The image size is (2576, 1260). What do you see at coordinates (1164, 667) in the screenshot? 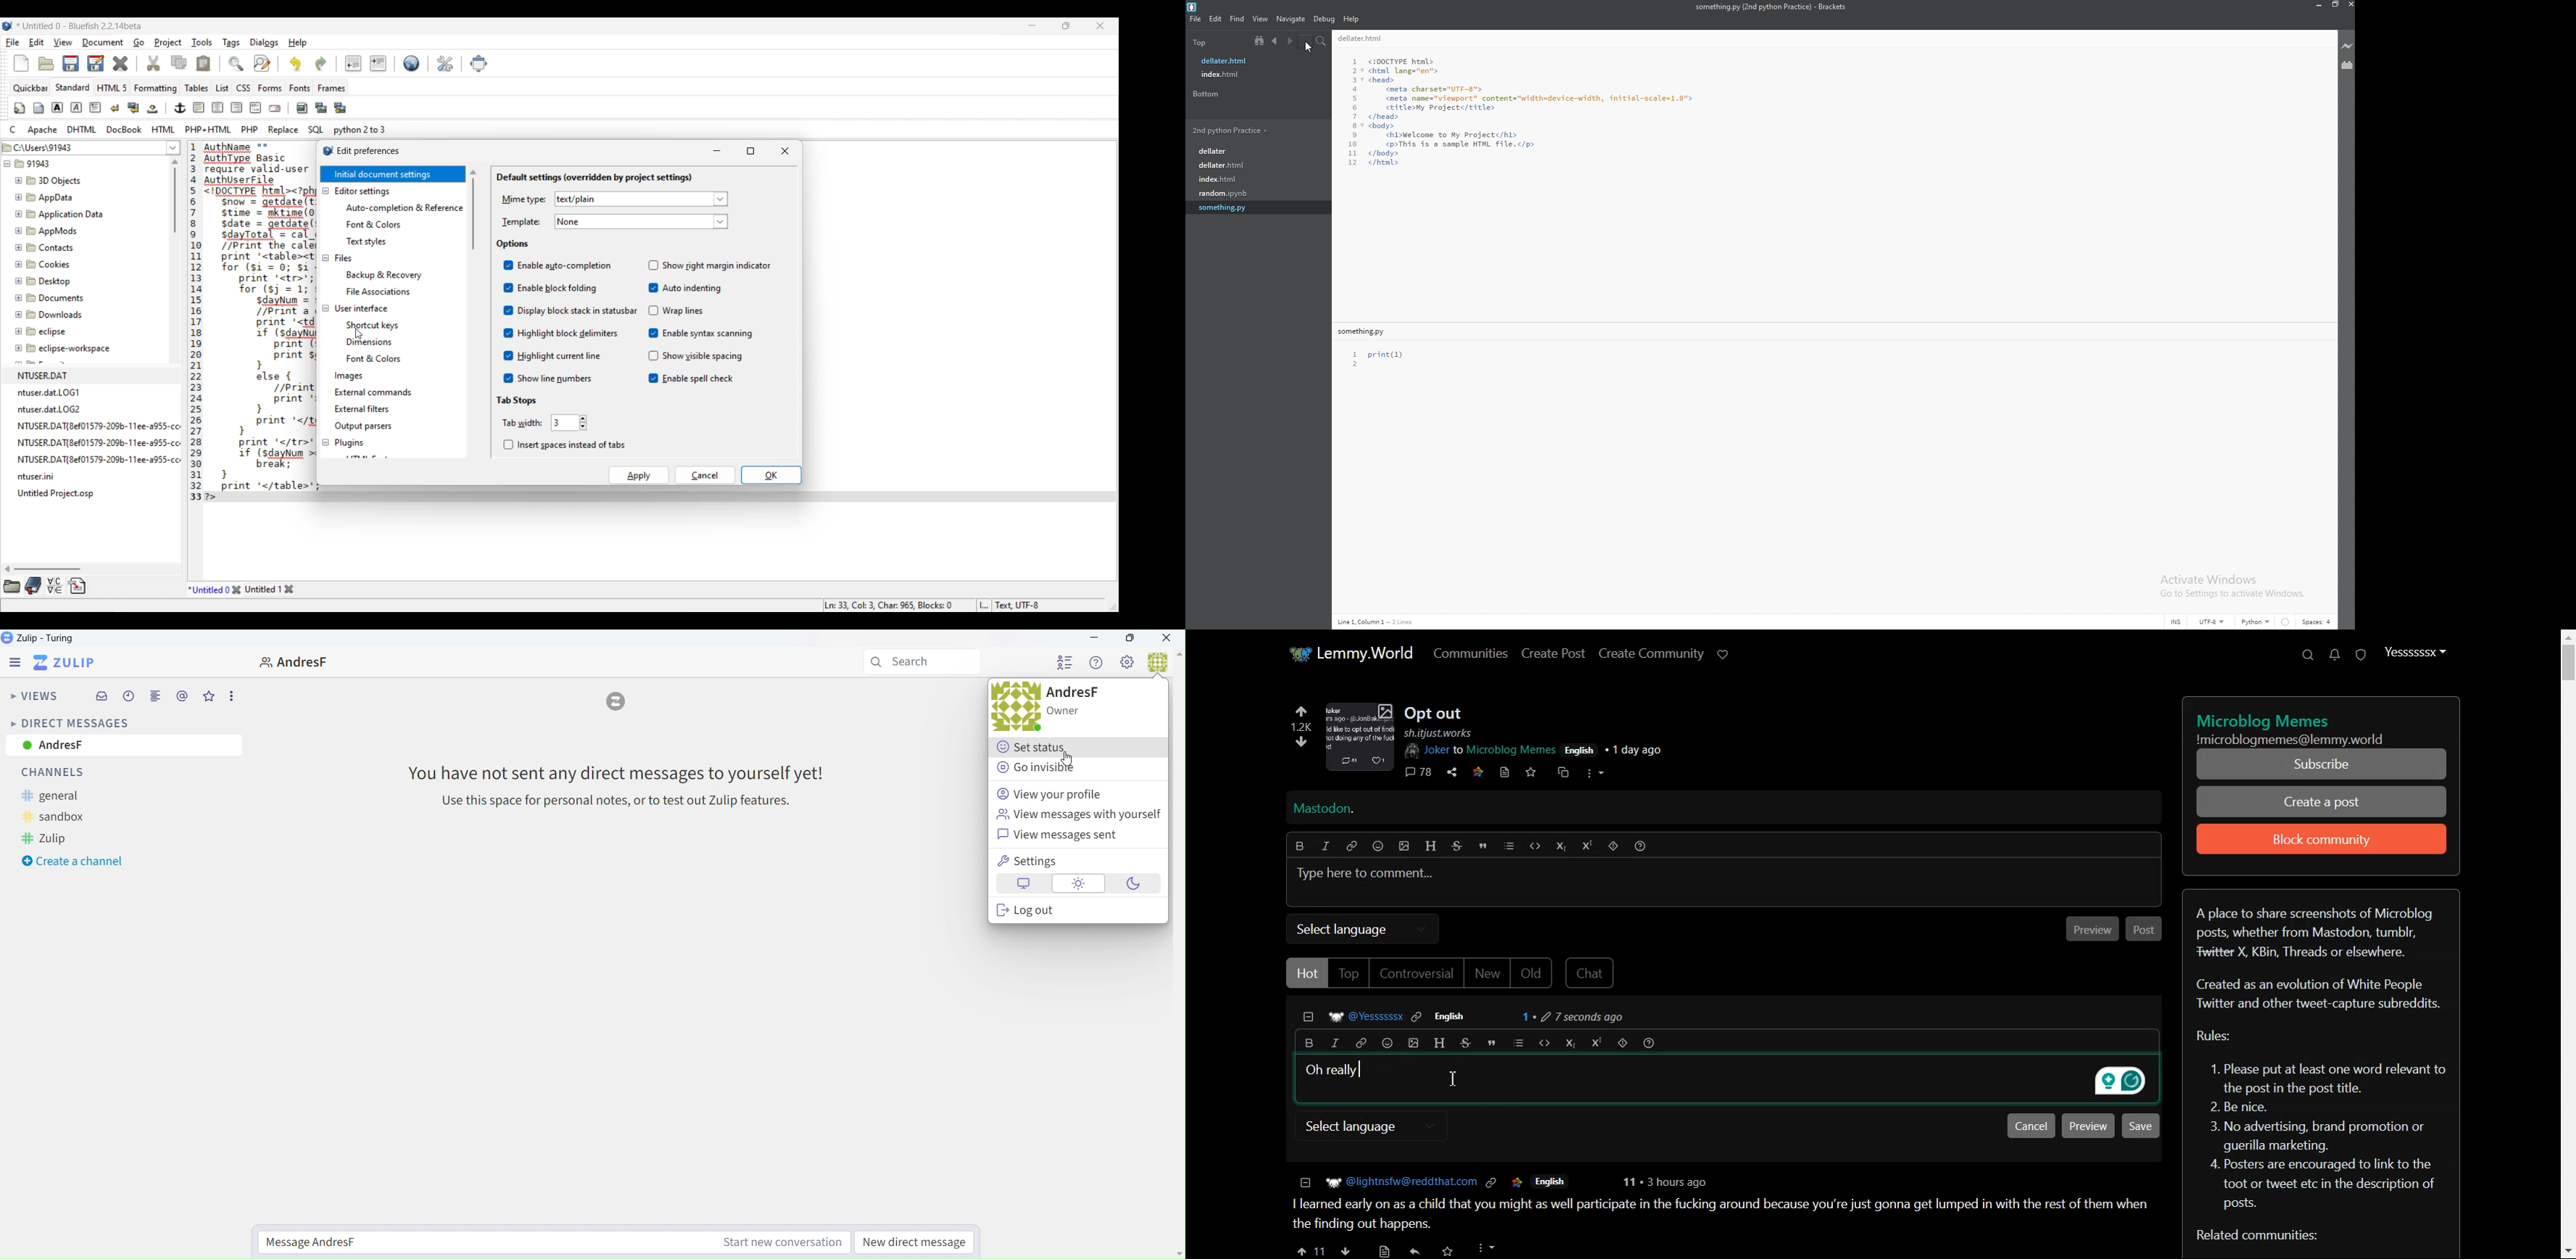
I see `User` at bounding box center [1164, 667].